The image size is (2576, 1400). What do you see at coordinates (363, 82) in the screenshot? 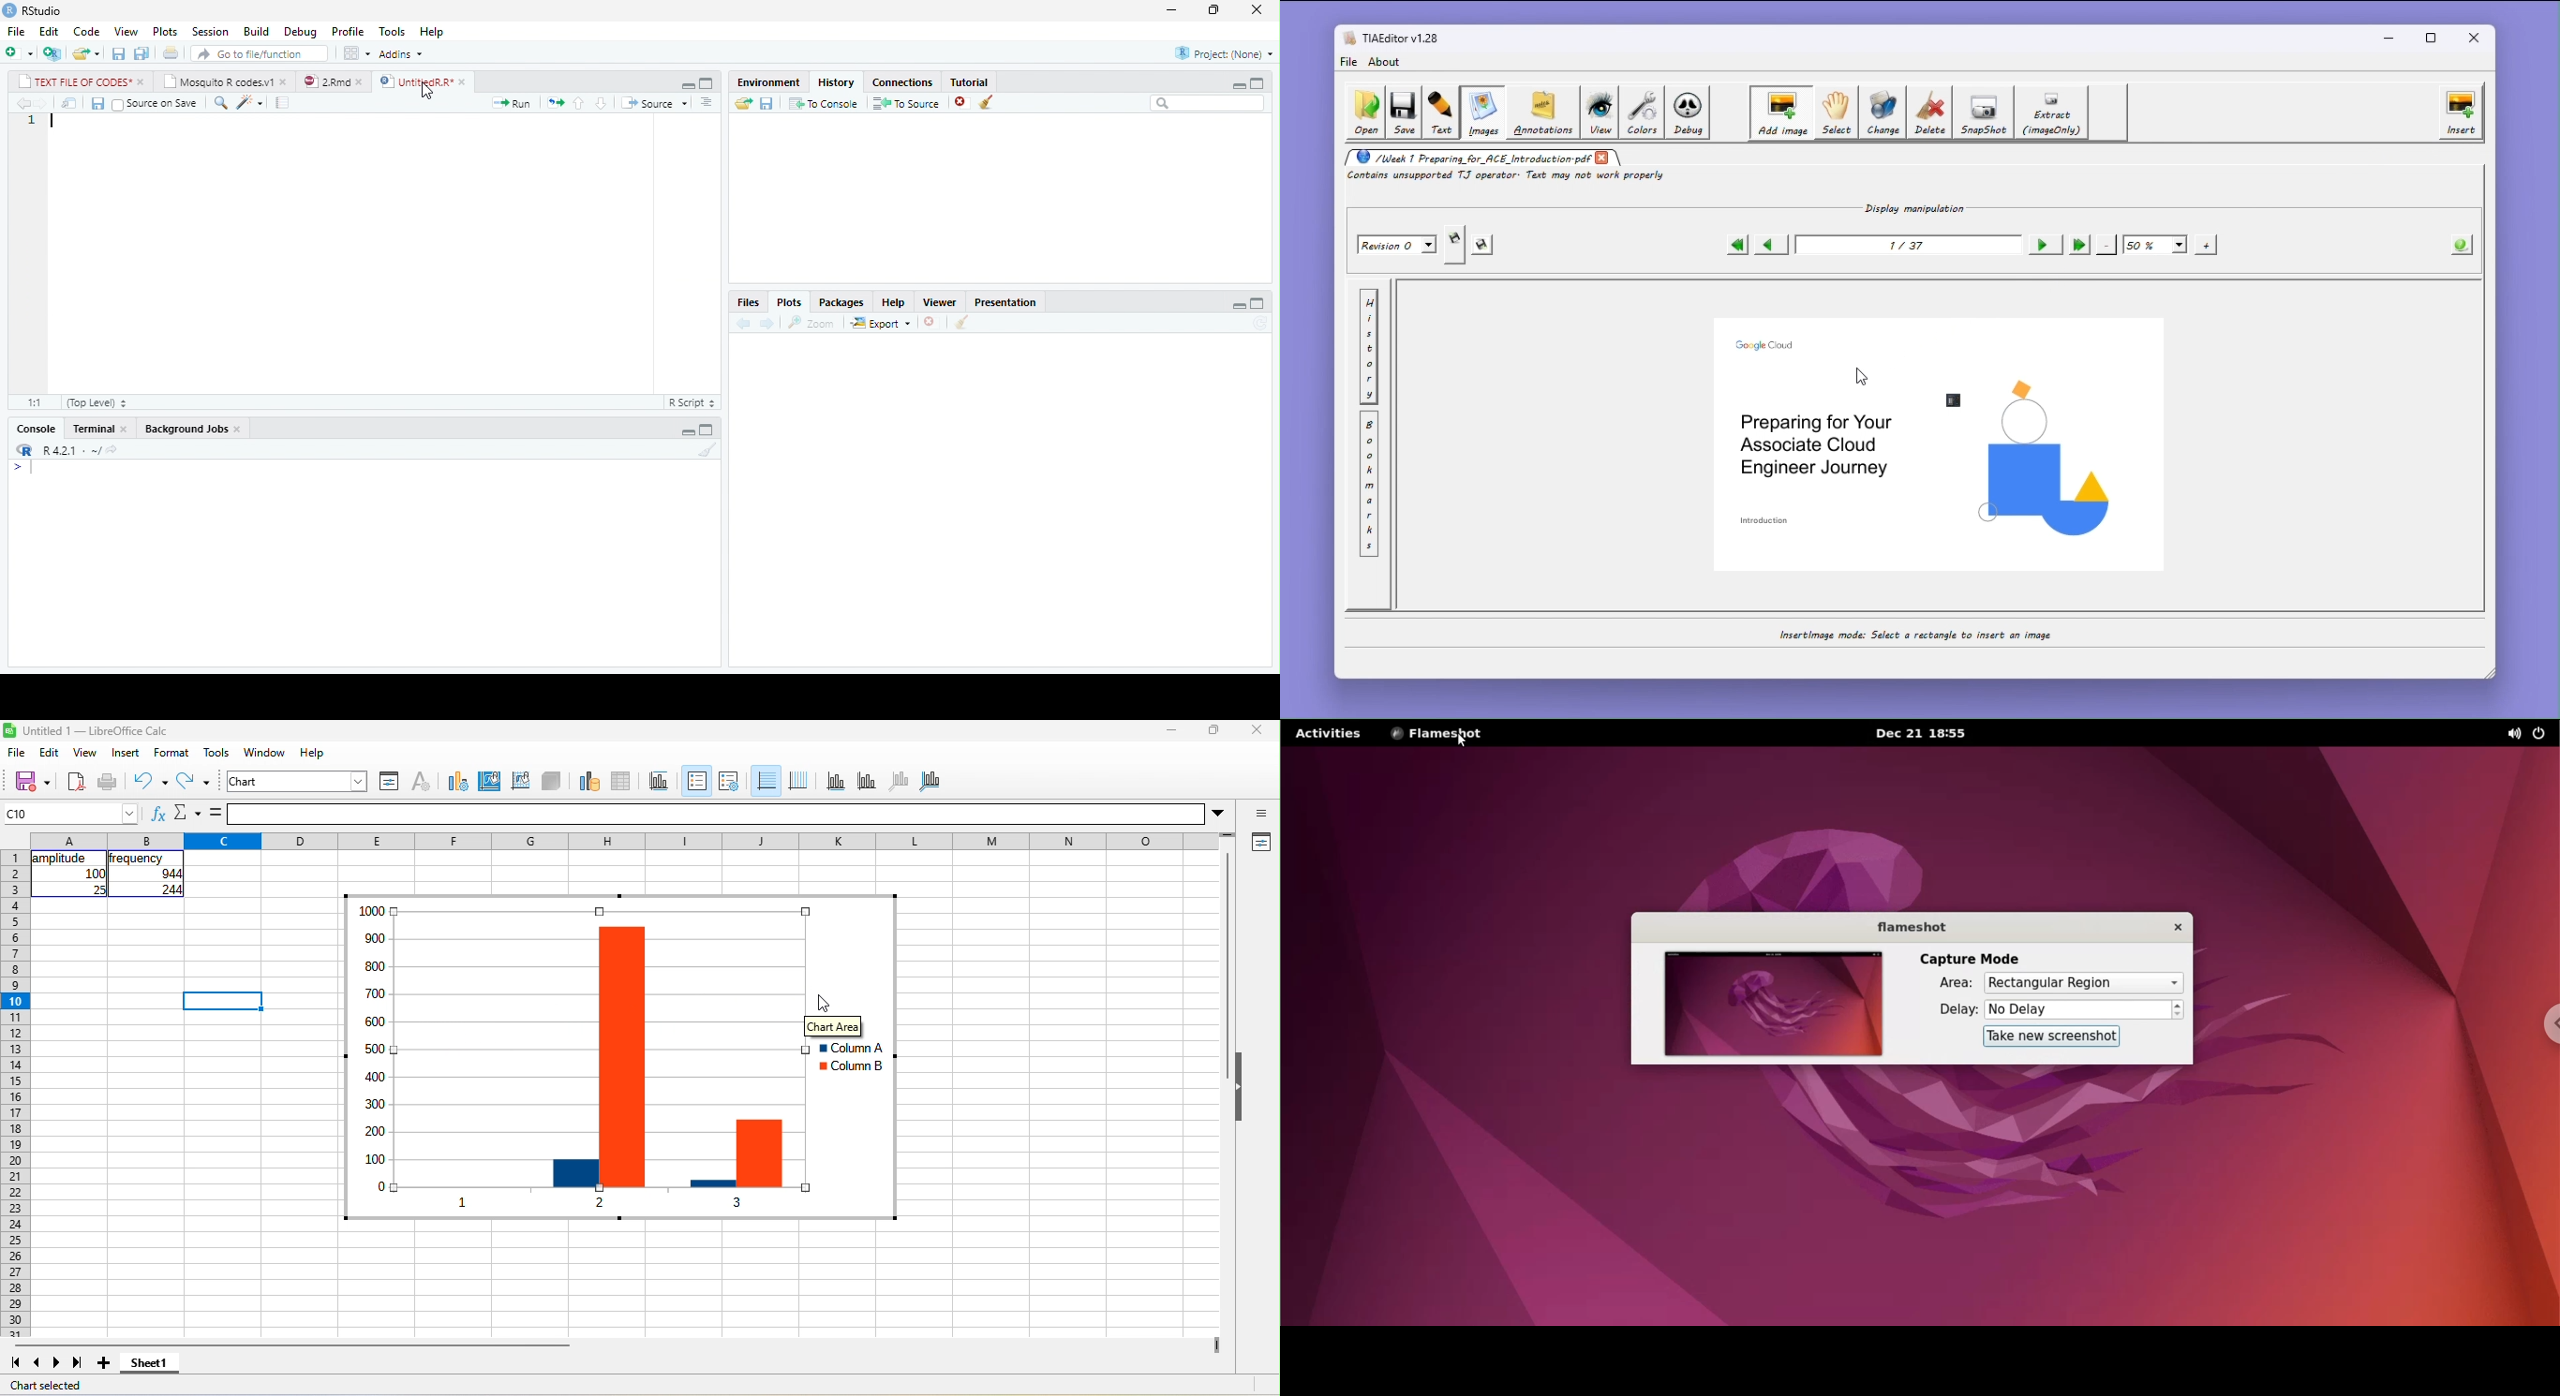
I see `close` at bounding box center [363, 82].